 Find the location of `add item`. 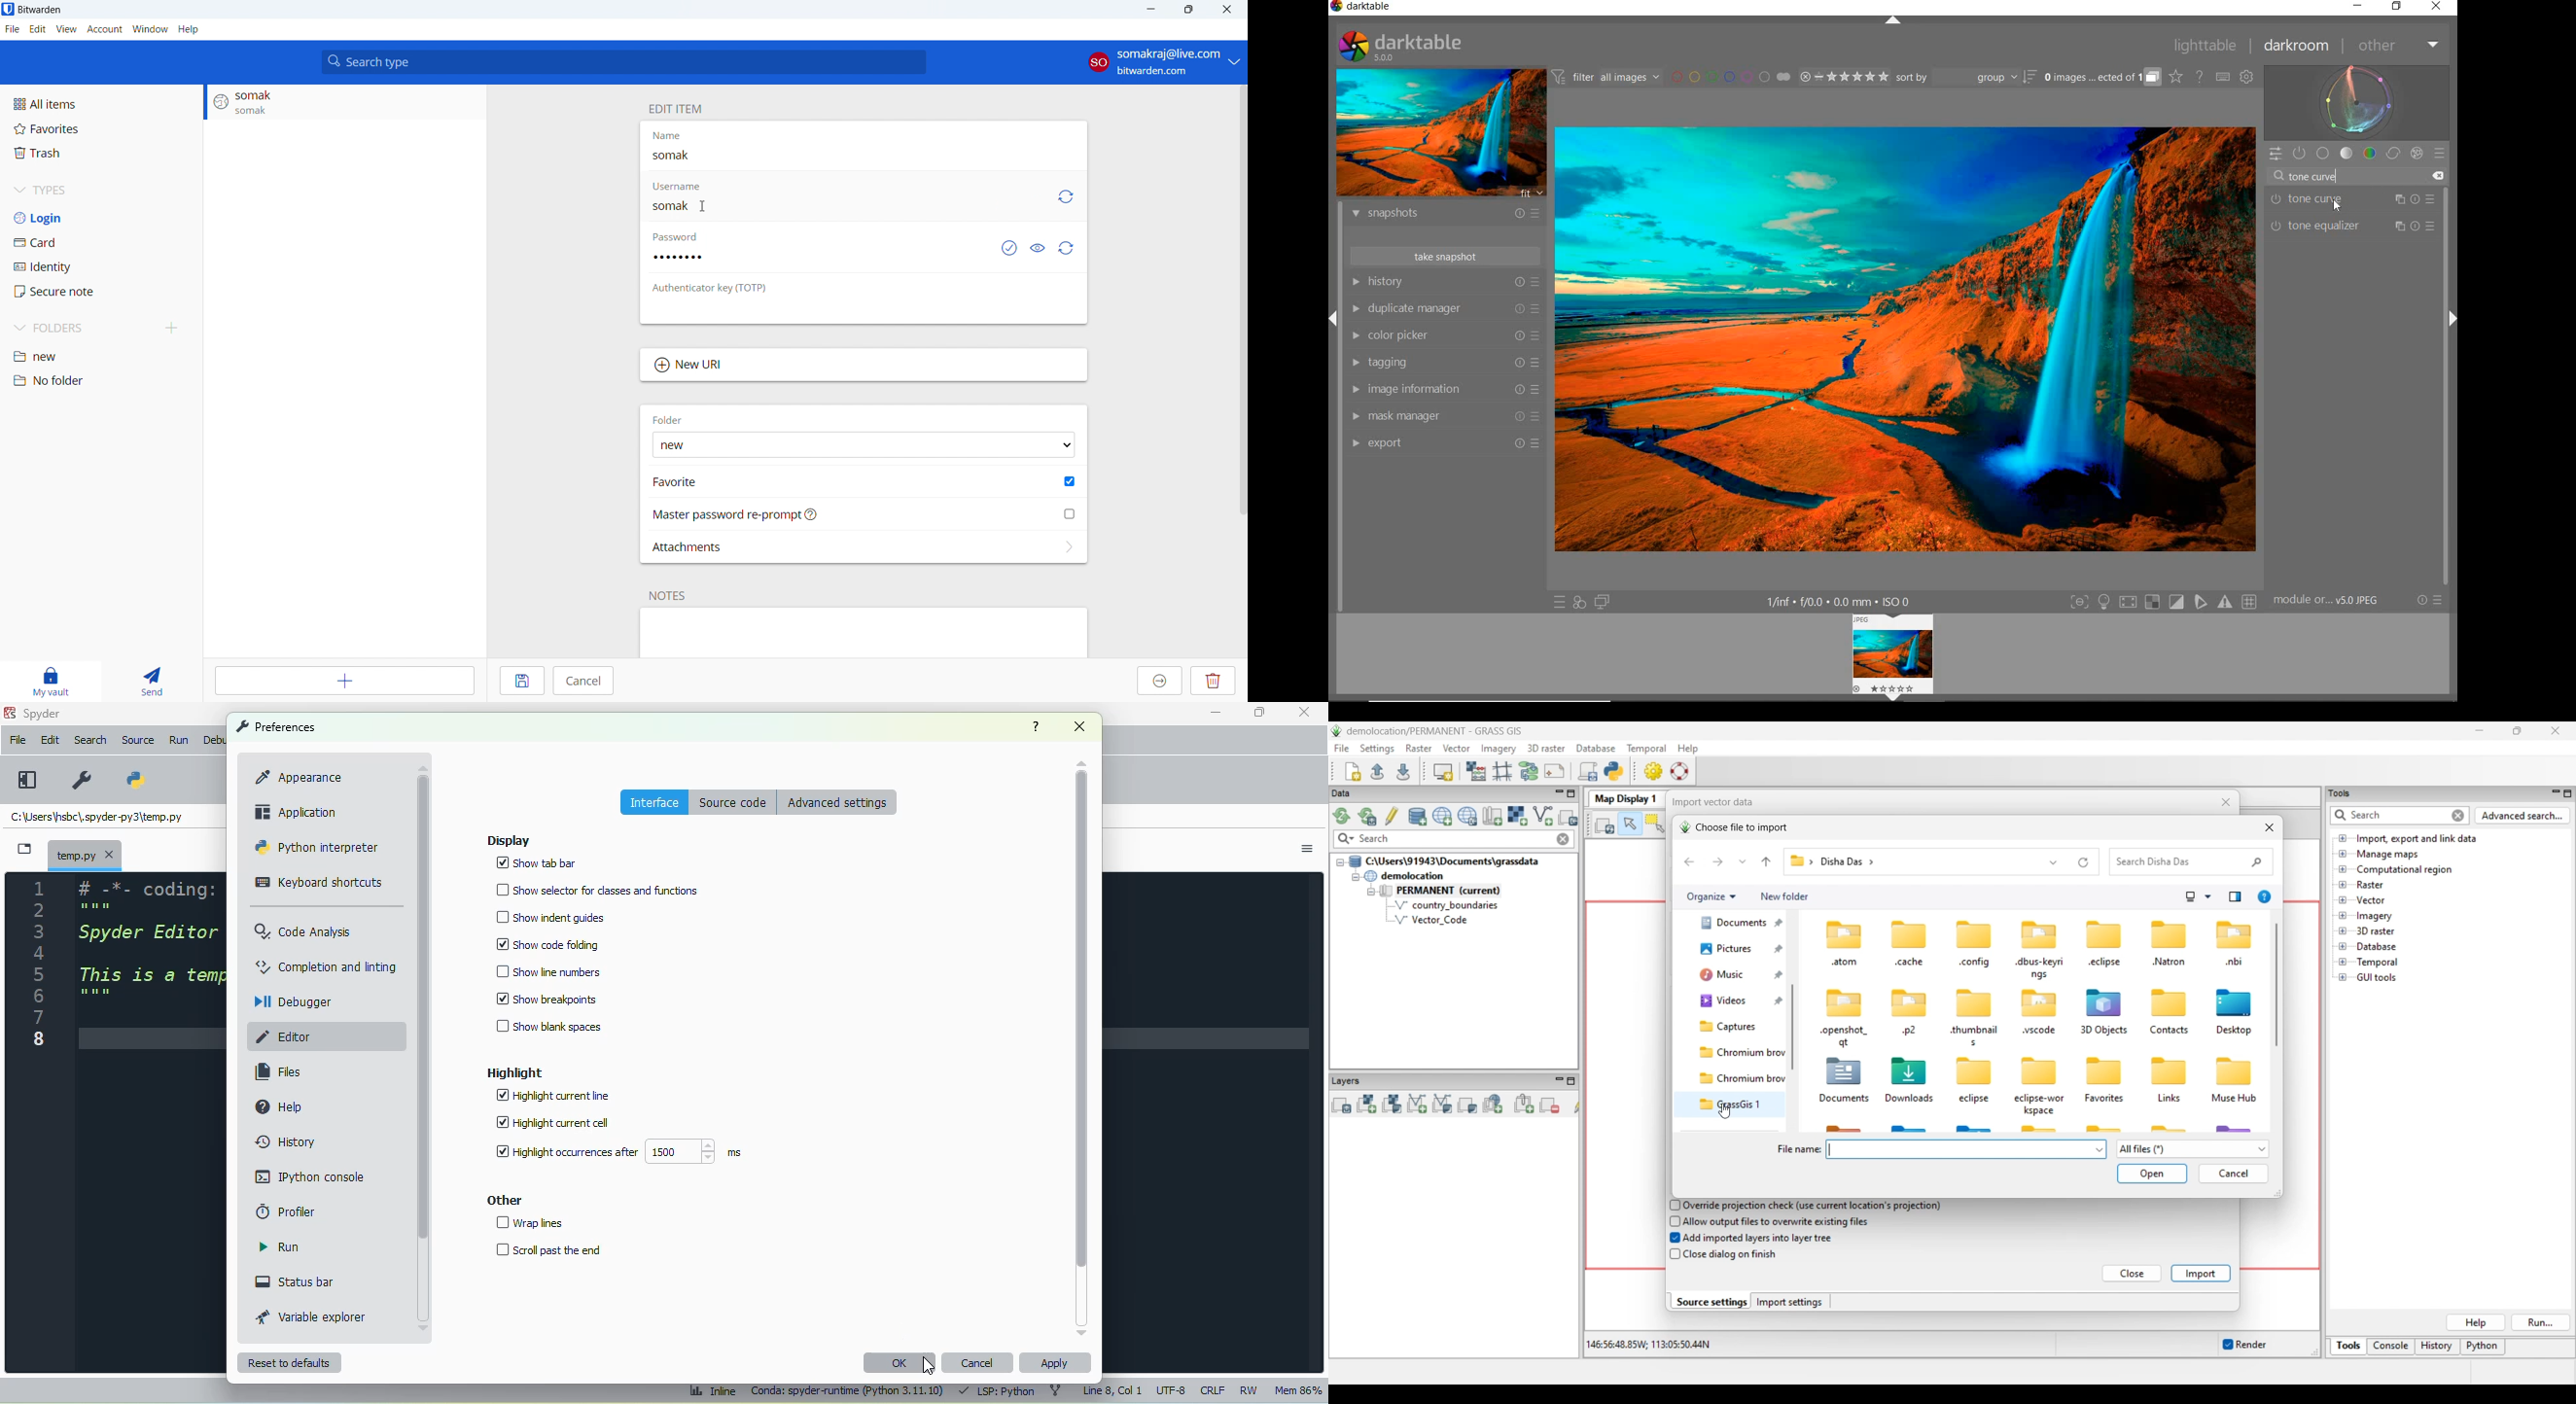

add item is located at coordinates (347, 680).